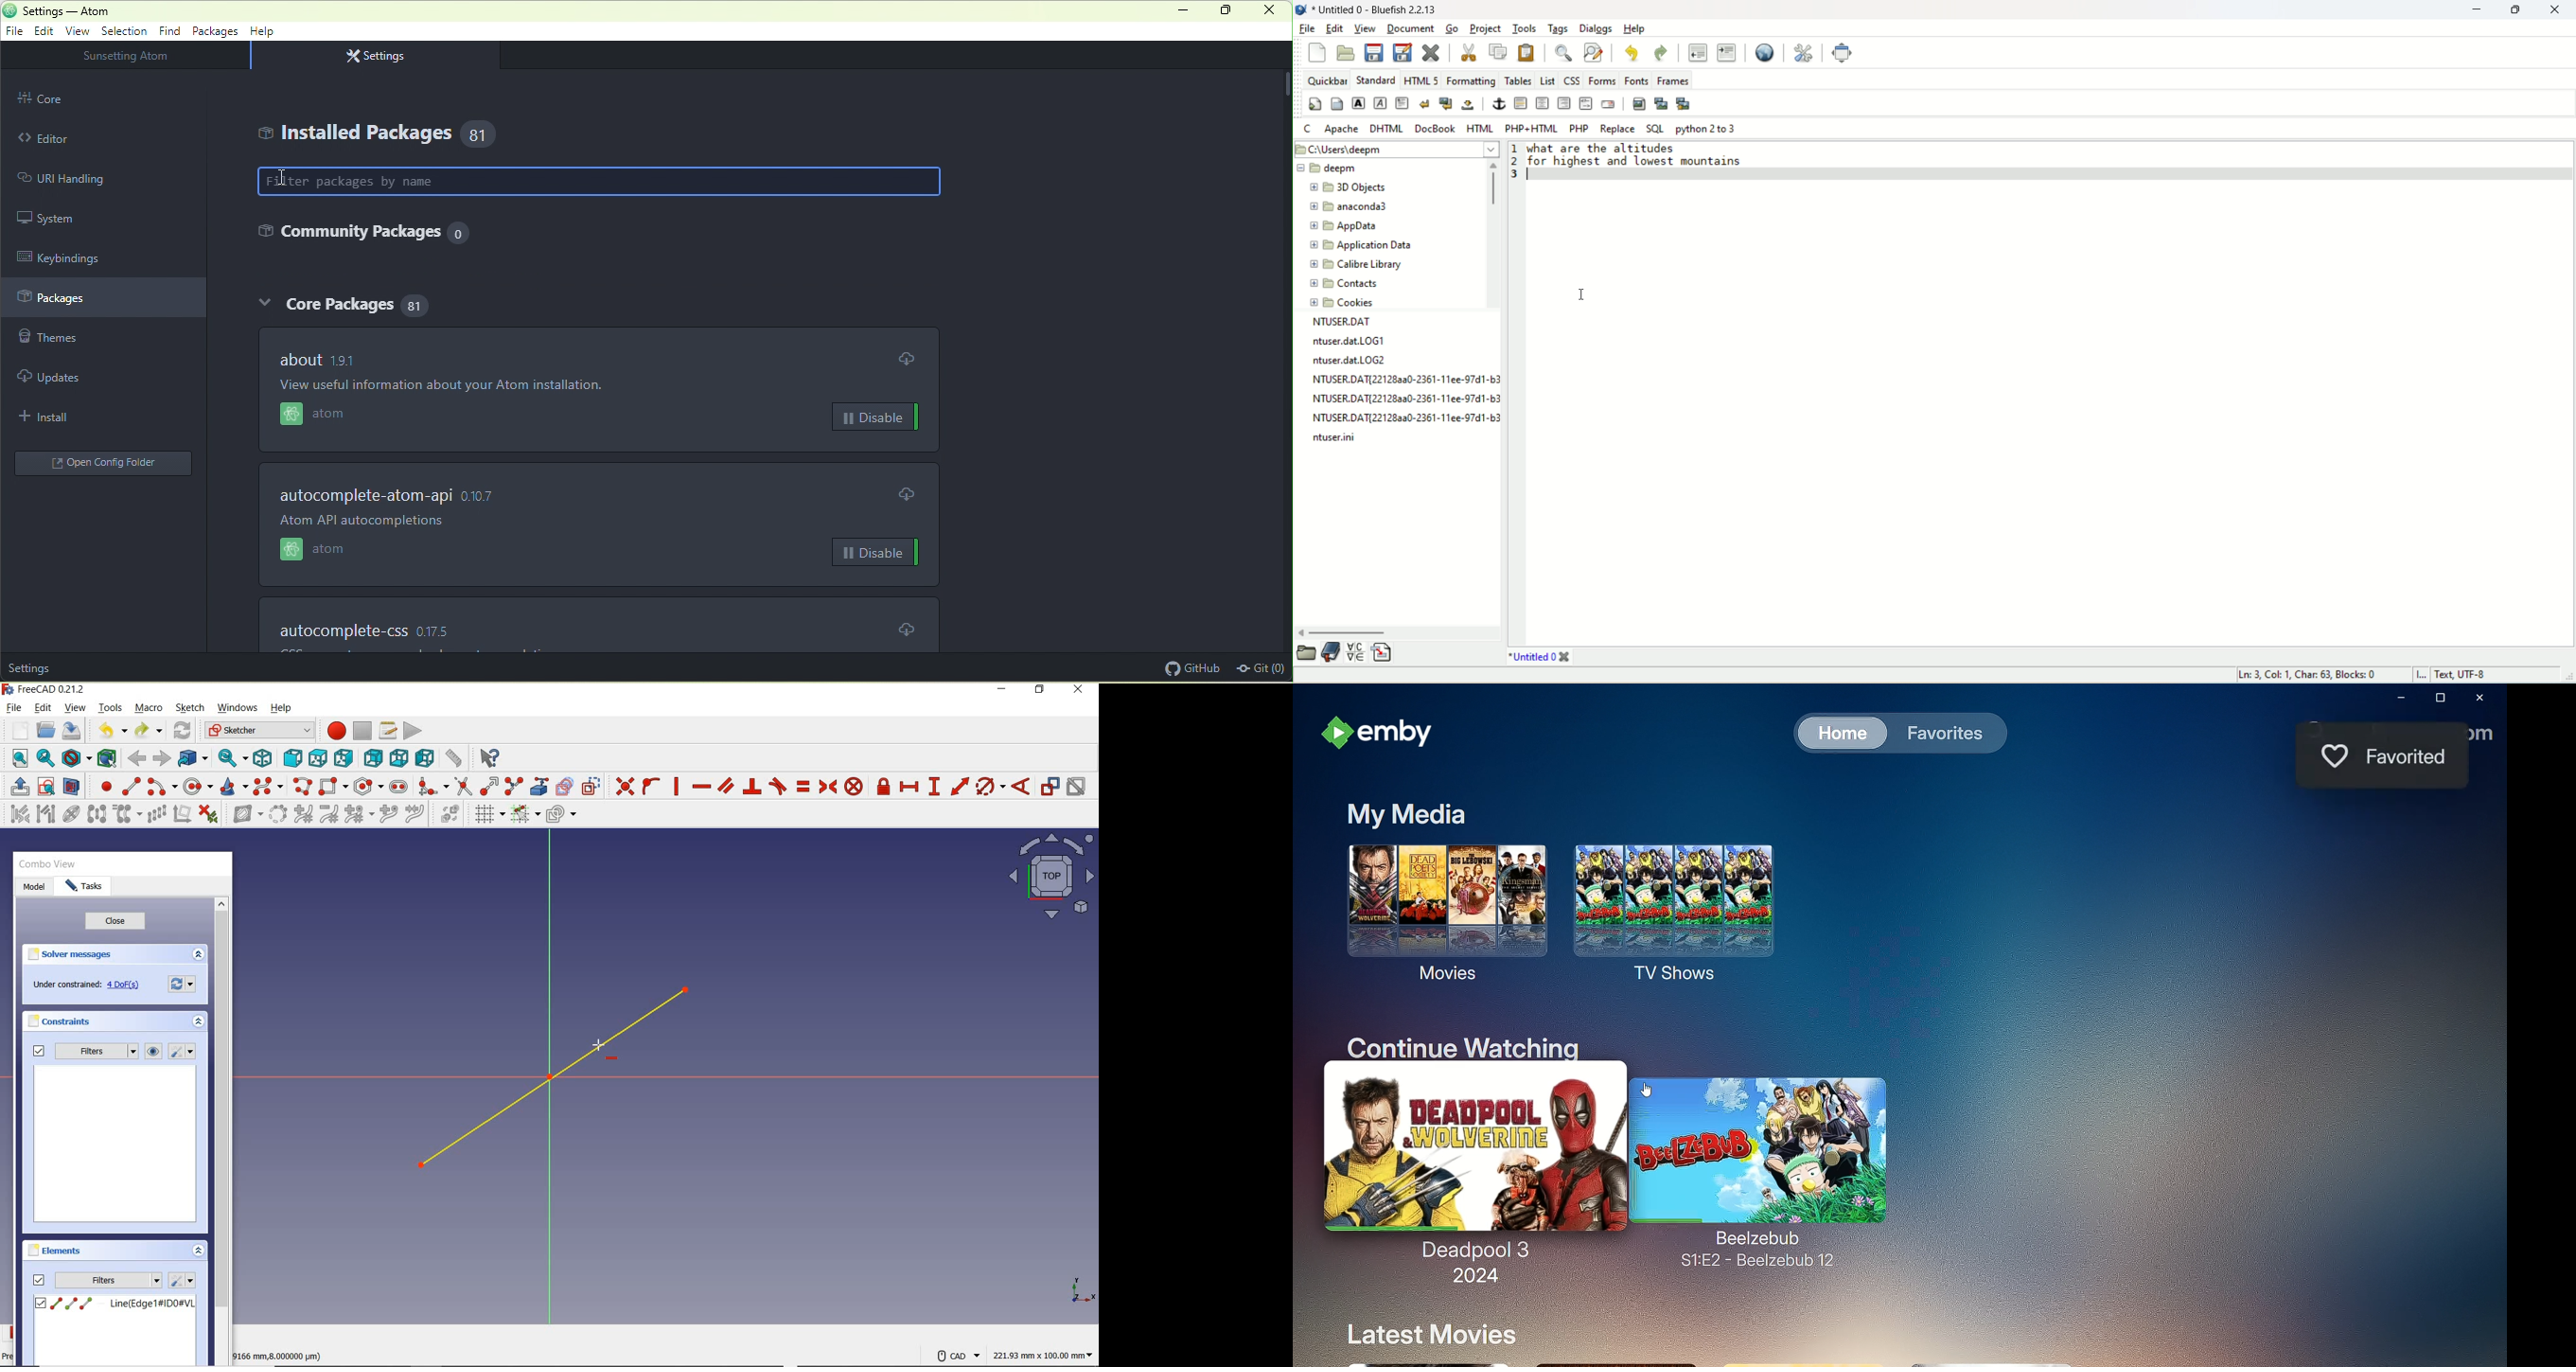 This screenshot has width=2576, height=1372. What do you see at coordinates (541, 785) in the screenshot?
I see `CREATE EXTERNAL GEOMETRY` at bounding box center [541, 785].